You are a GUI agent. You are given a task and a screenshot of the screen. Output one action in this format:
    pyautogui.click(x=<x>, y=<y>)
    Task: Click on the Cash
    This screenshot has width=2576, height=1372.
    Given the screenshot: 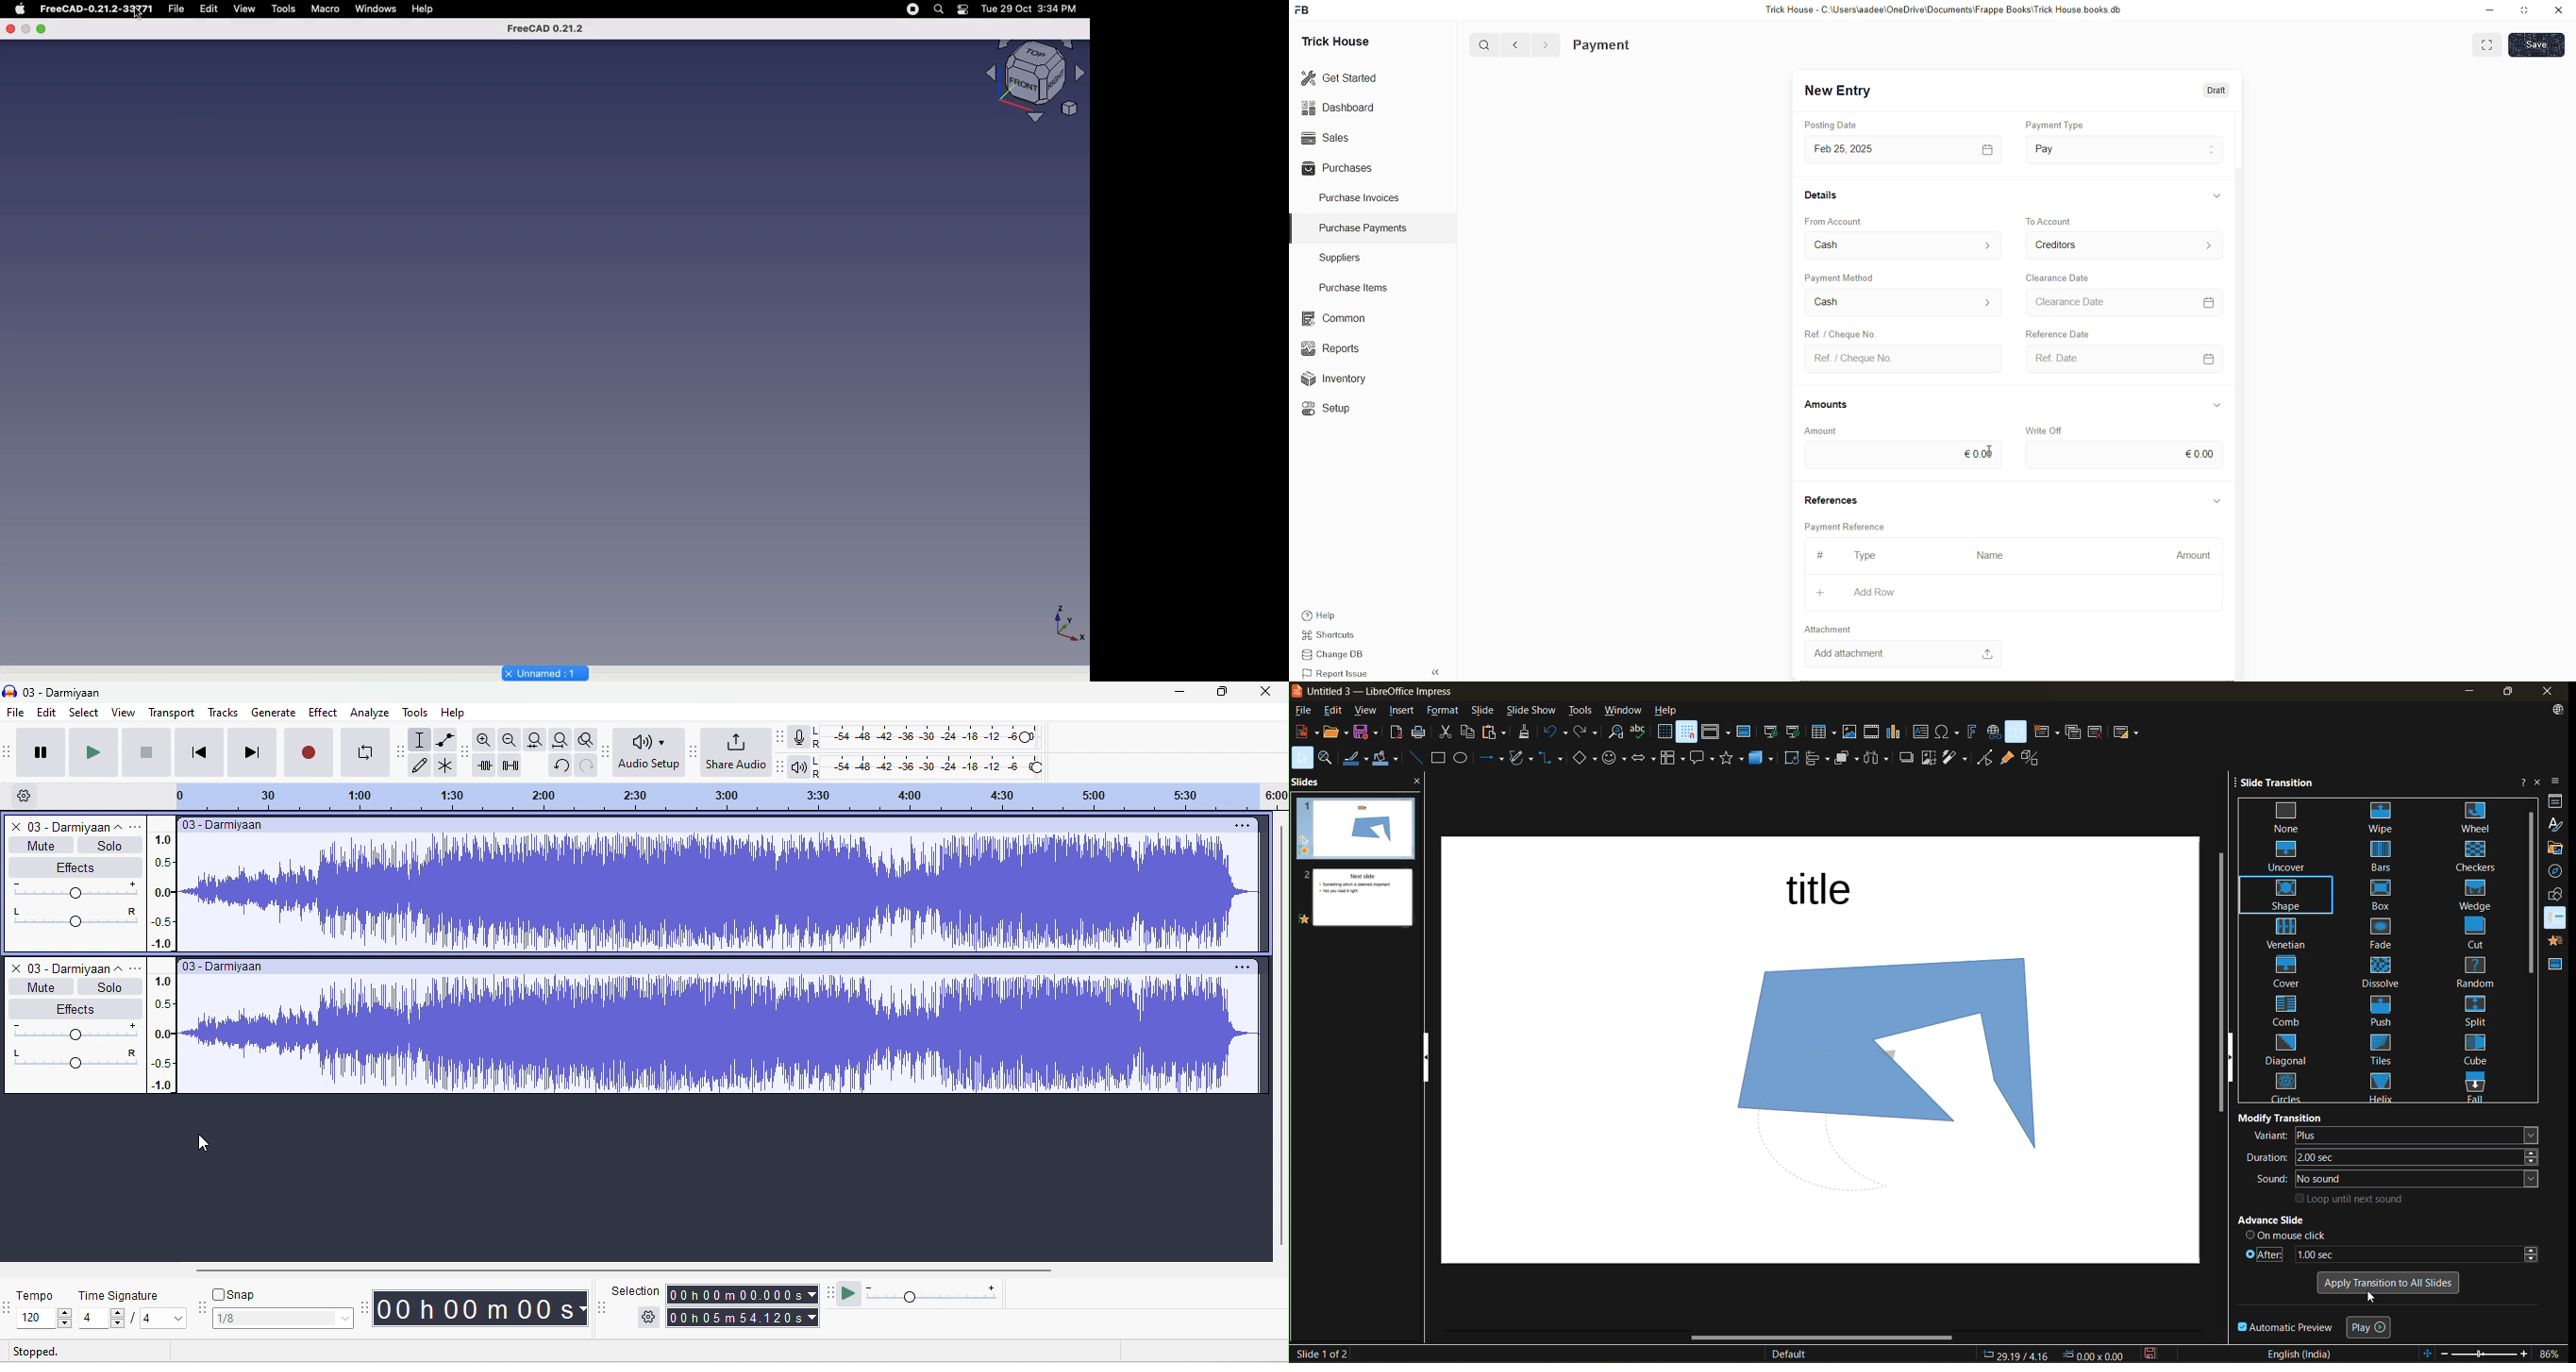 What is the action you would take?
    pyautogui.click(x=1820, y=301)
    